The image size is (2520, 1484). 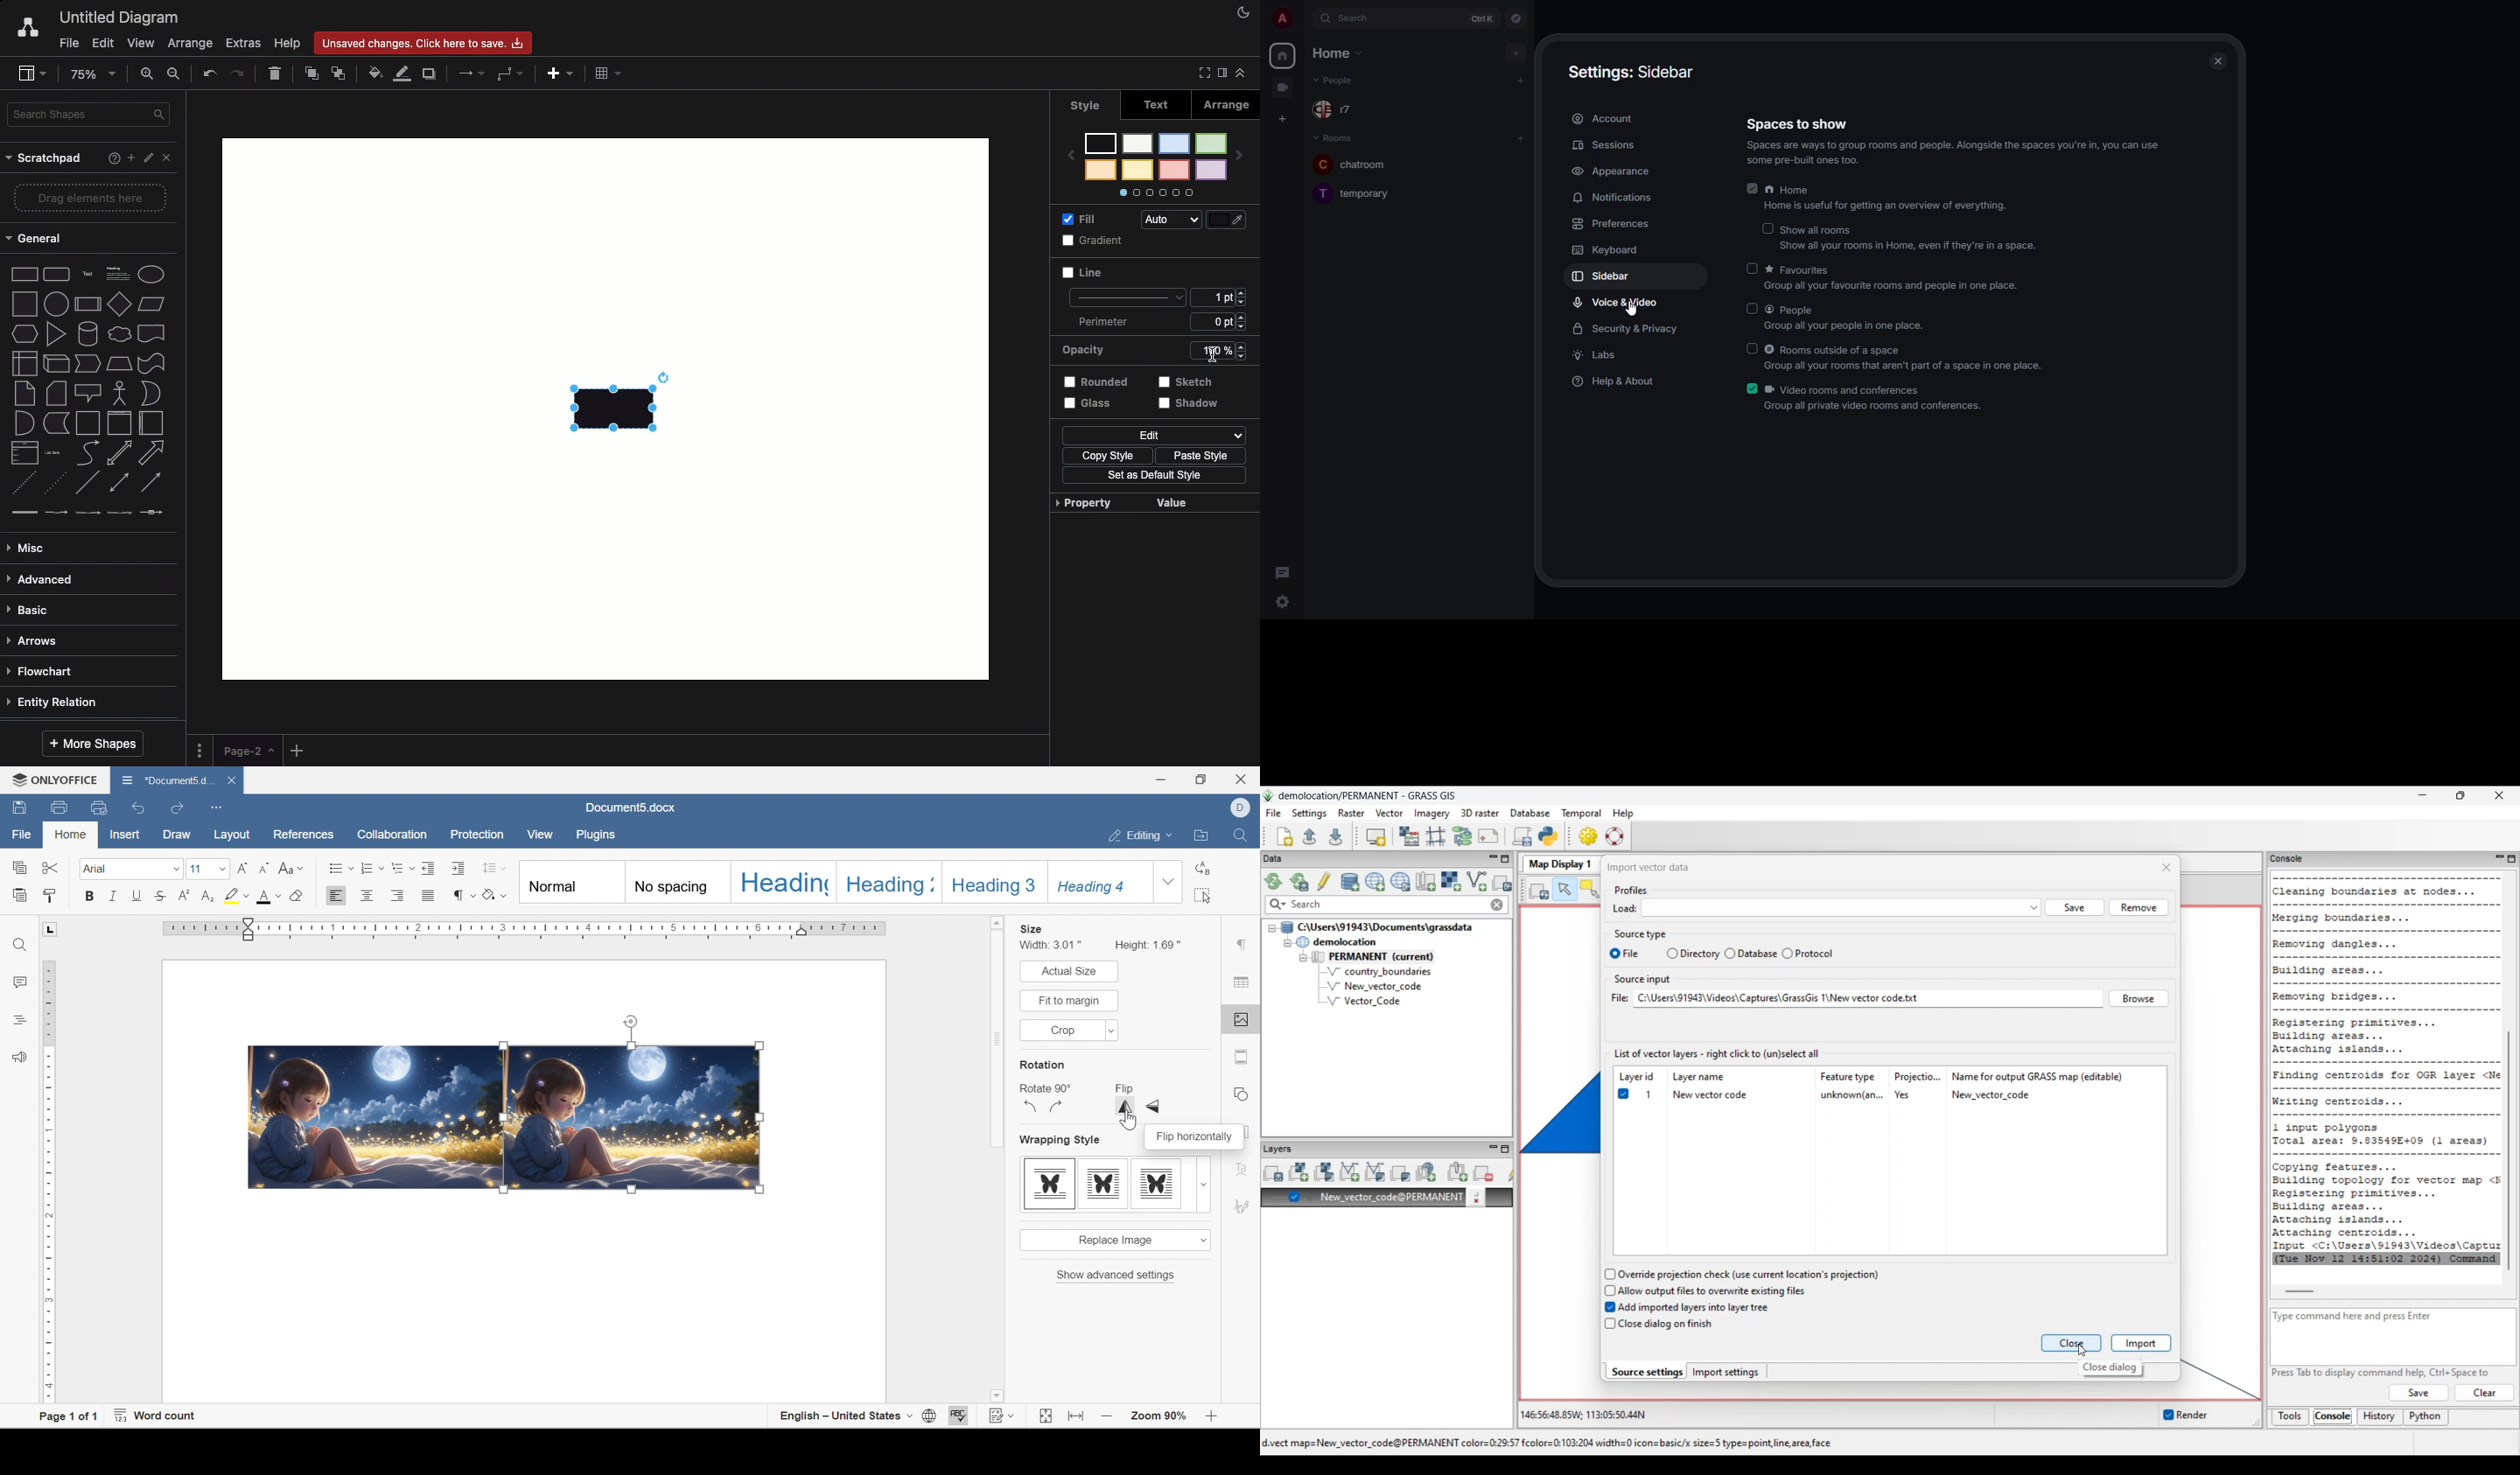 I want to click on Fill color, so click(x=374, y=71).